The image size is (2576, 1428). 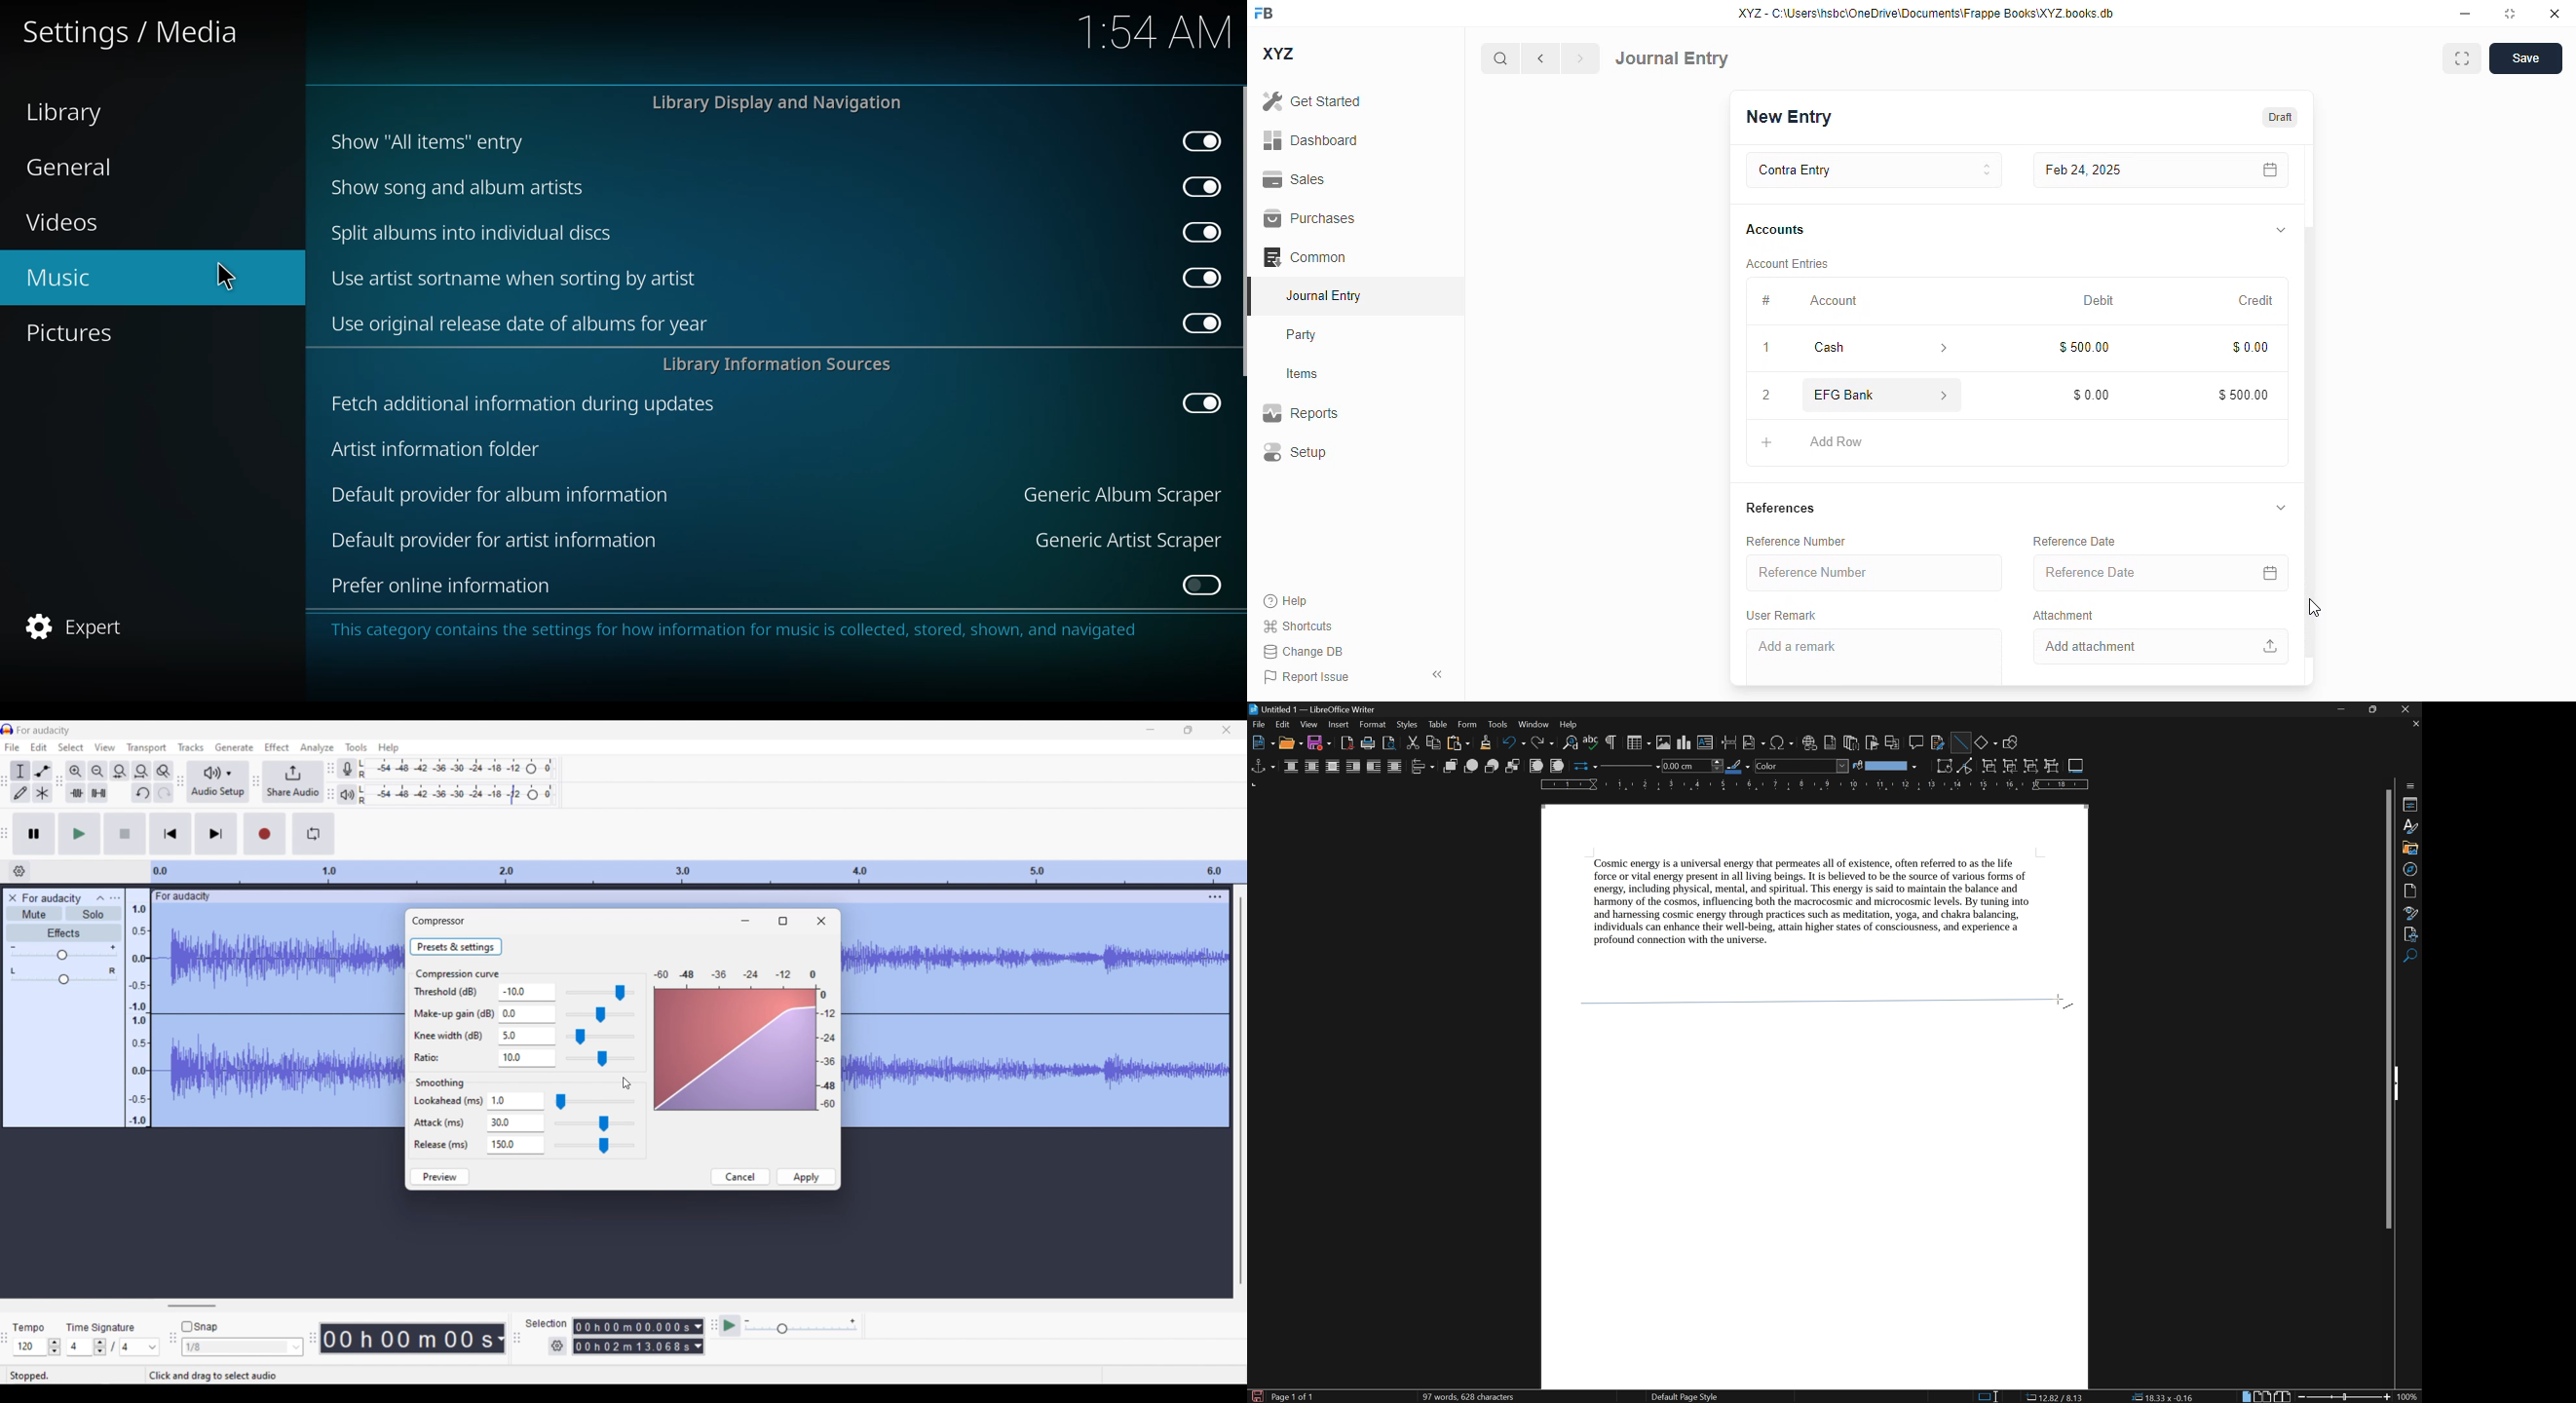 What do you see at coordinates (1986, 741) in the screenshot?
I see `basic shapes` at bounding box center [1986, 741].